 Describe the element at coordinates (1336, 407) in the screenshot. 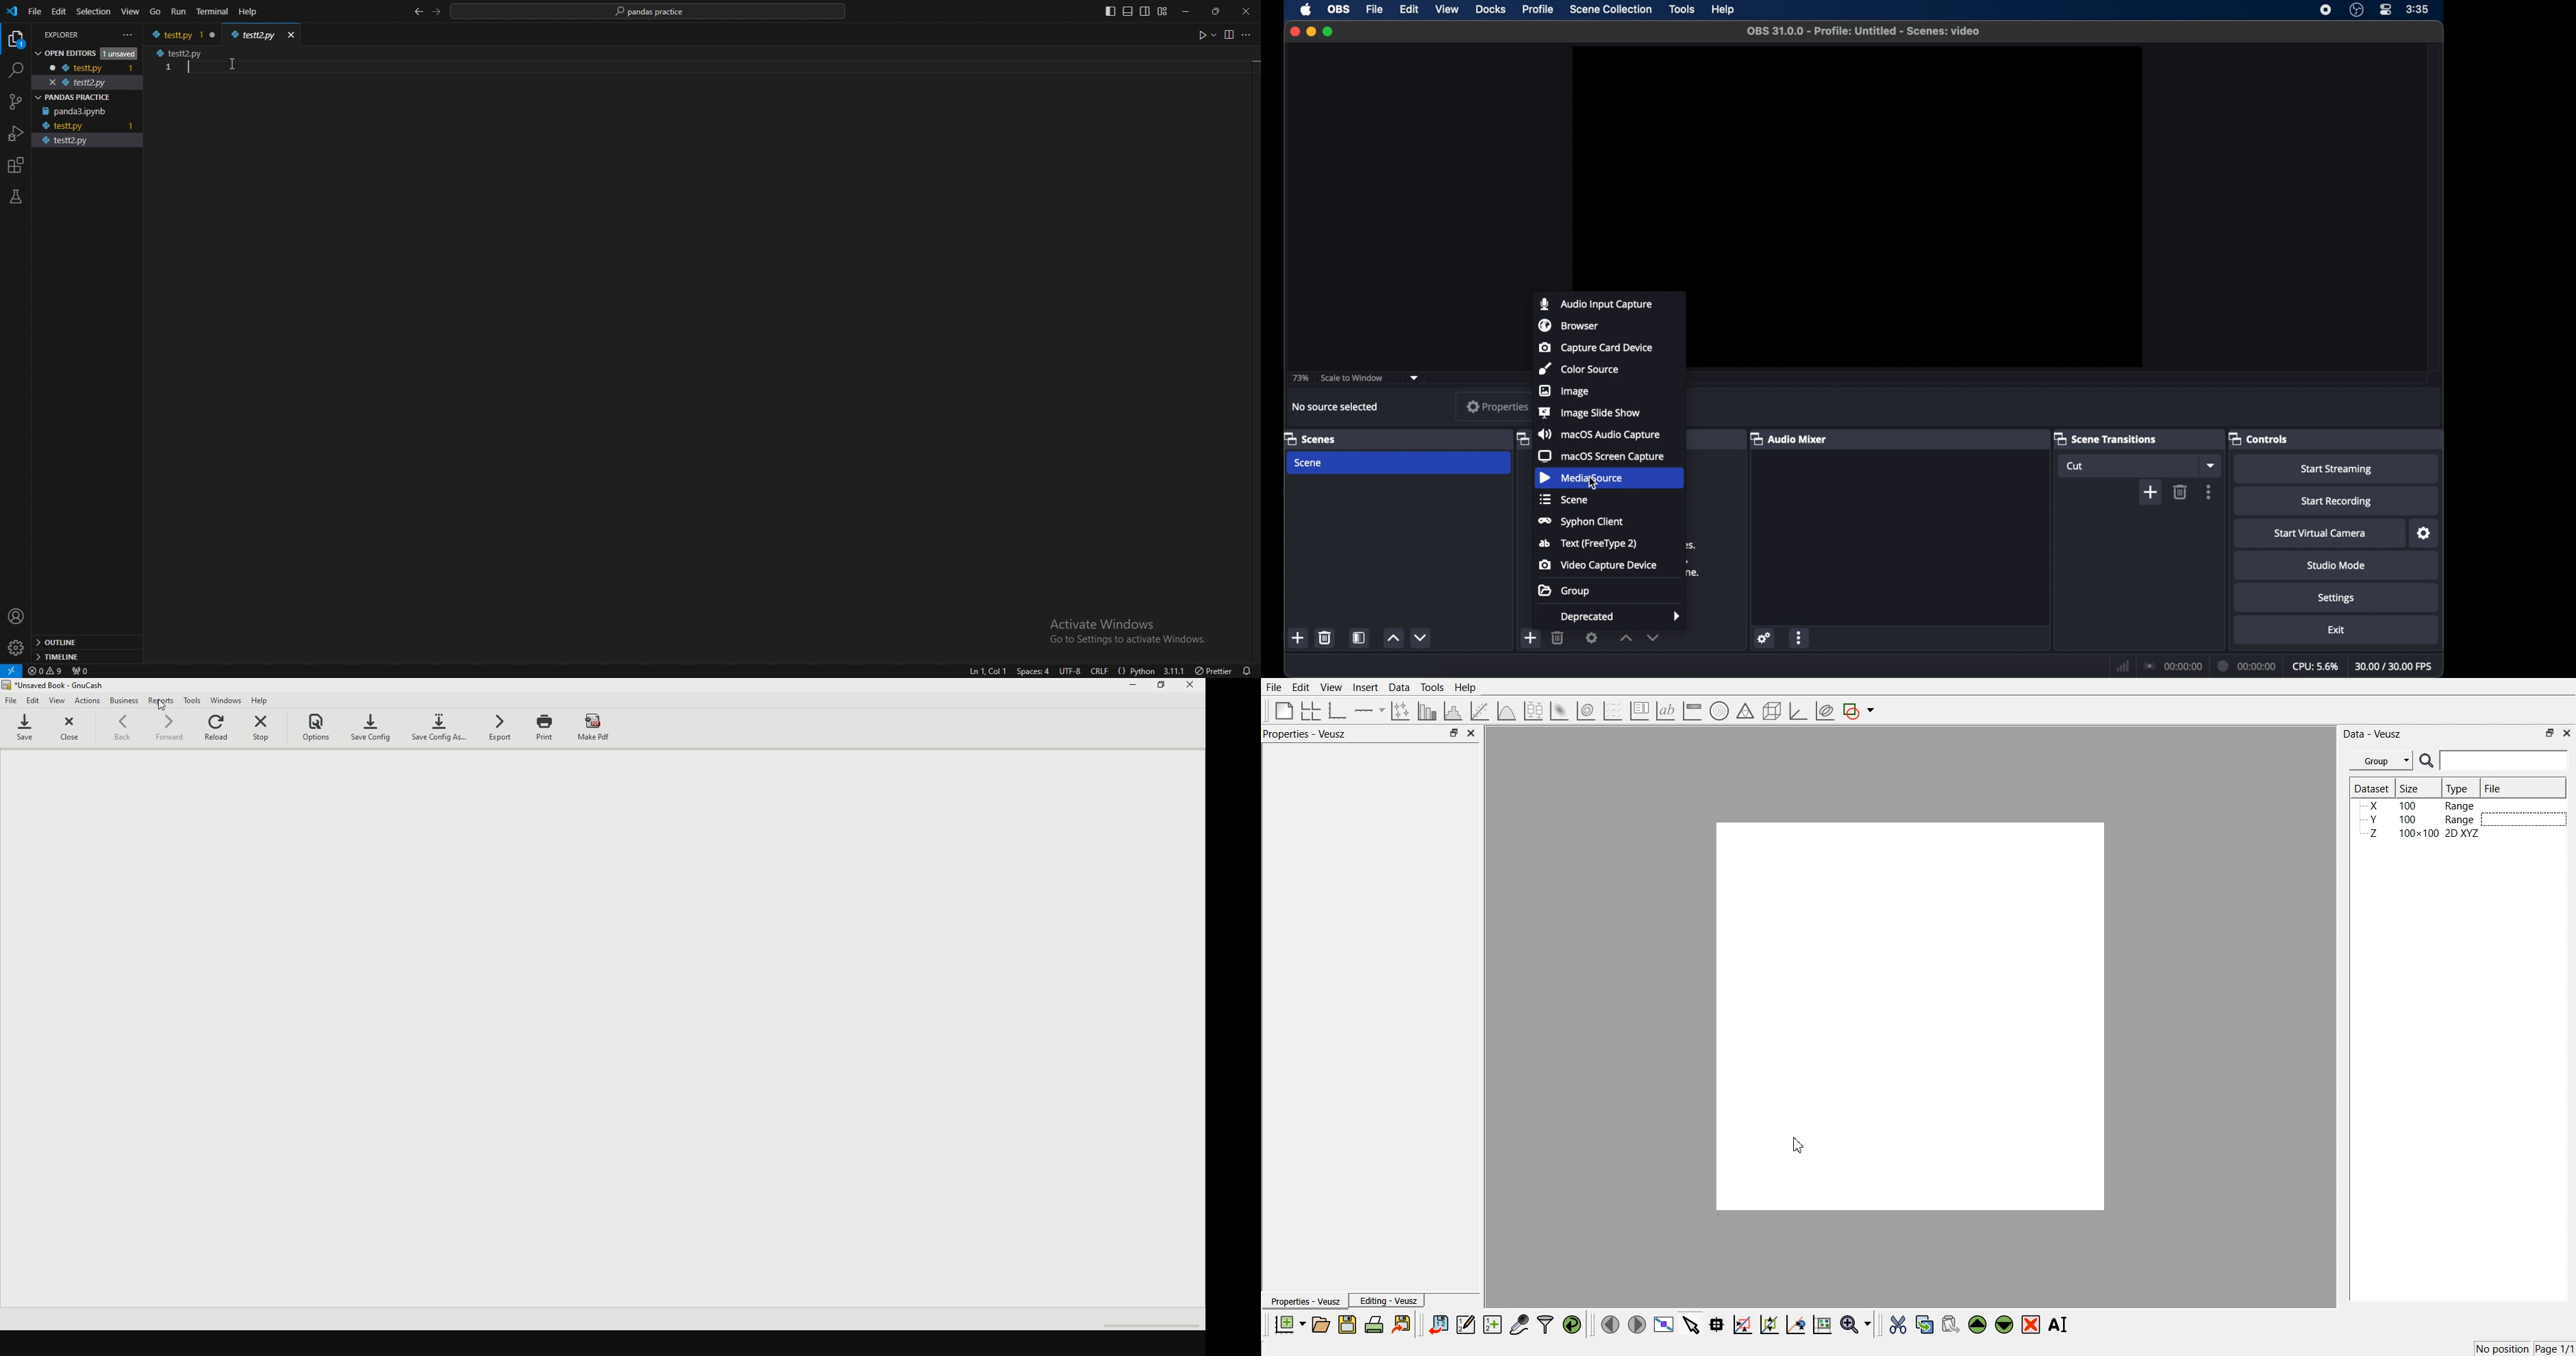

I see `no source selected` at that location.